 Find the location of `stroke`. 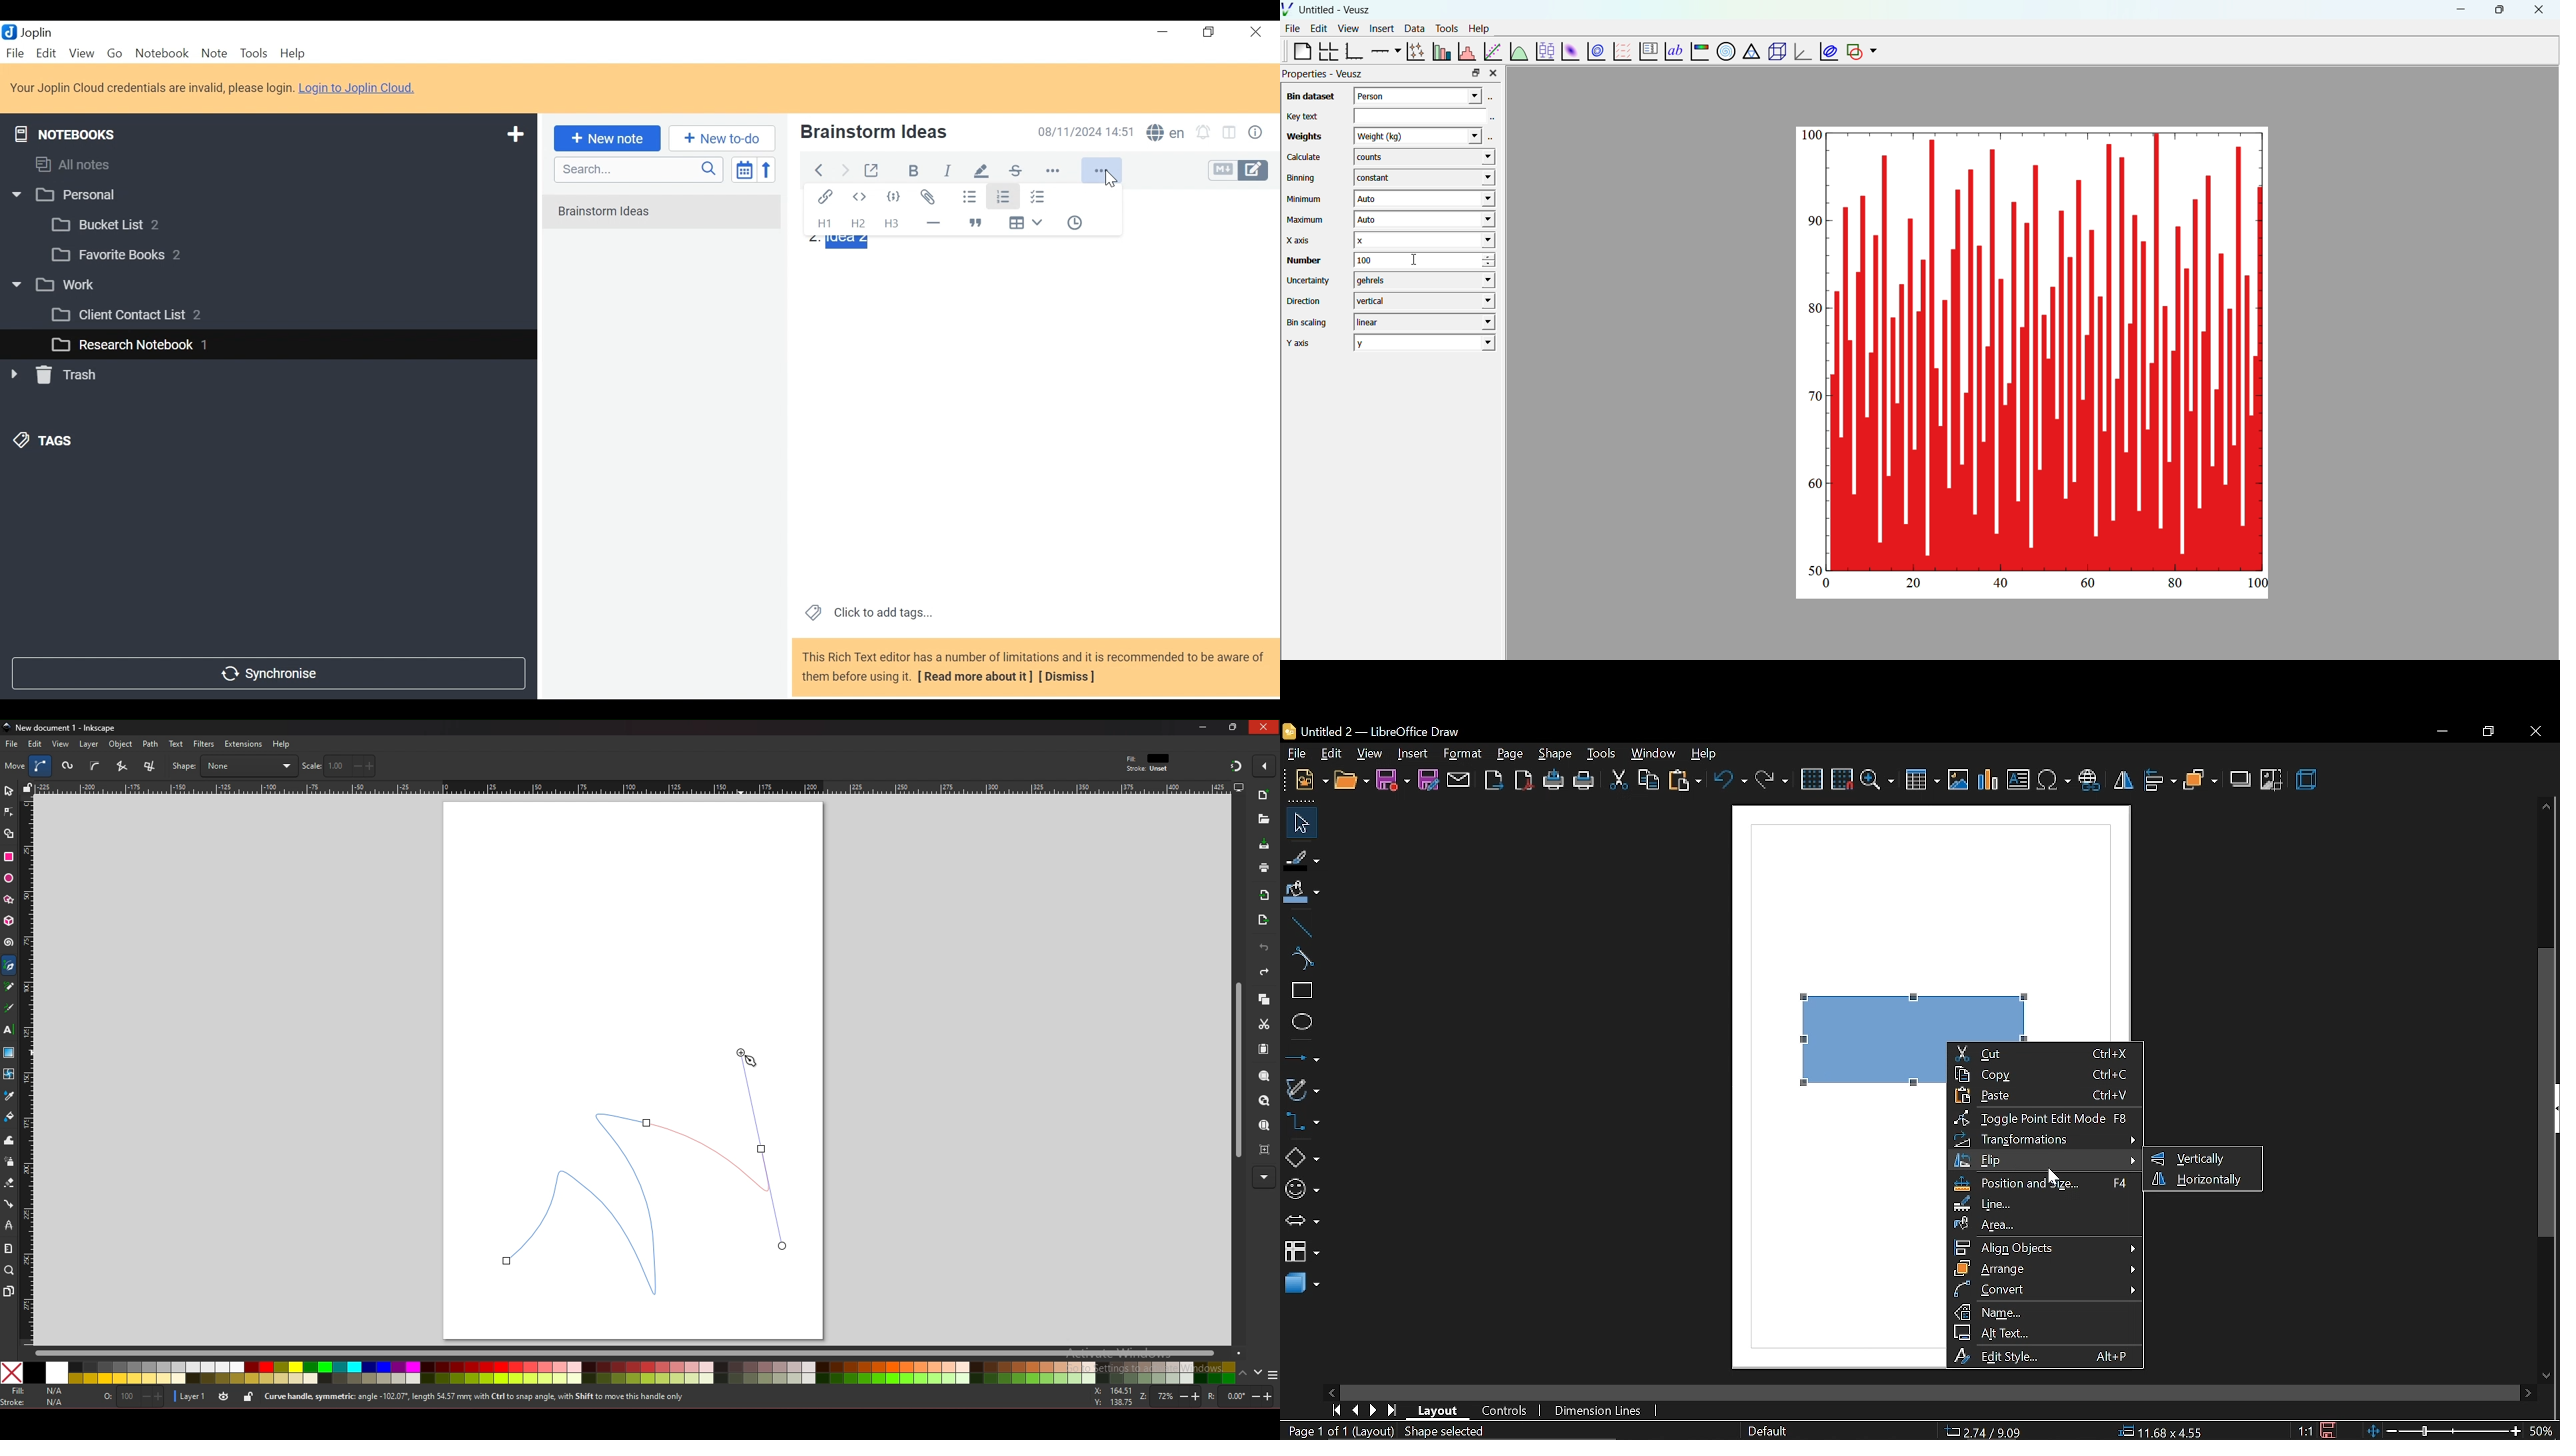

stroke is located at coordinates (1147, 769).